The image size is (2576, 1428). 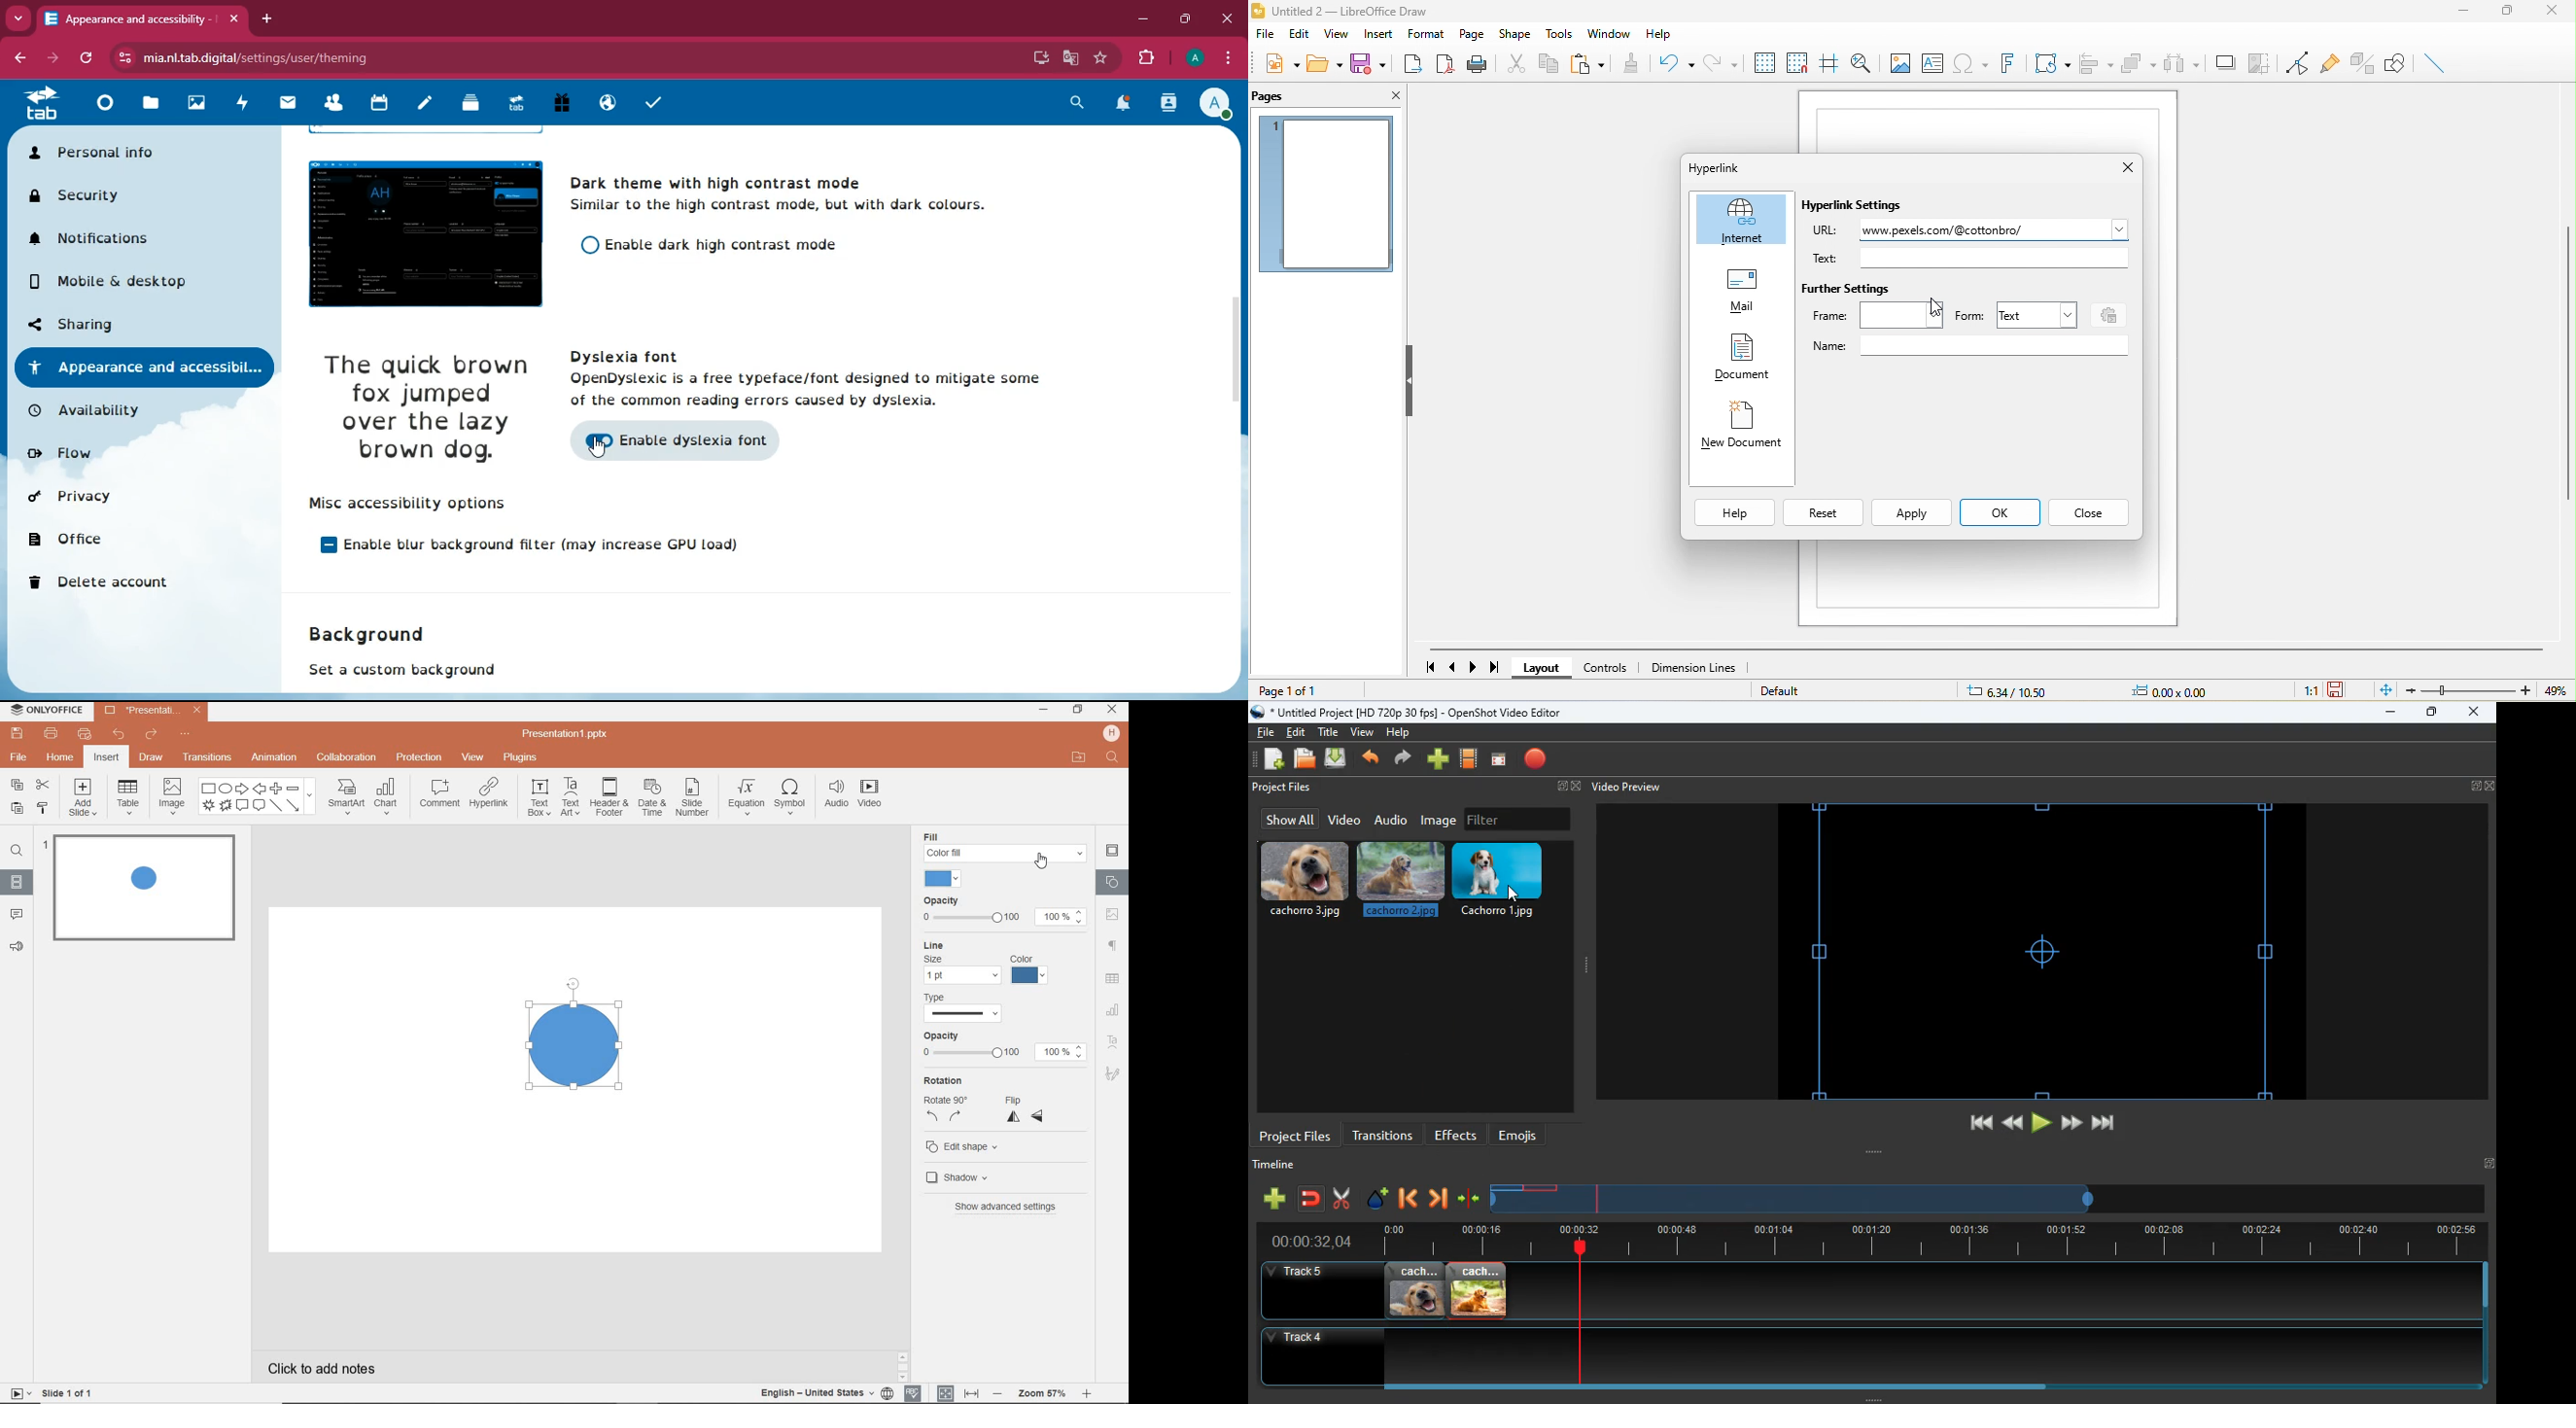 What do you see at coordinates (1593, 63) in the screenshot?
I see `paste` at bounding box center [1593, 63].